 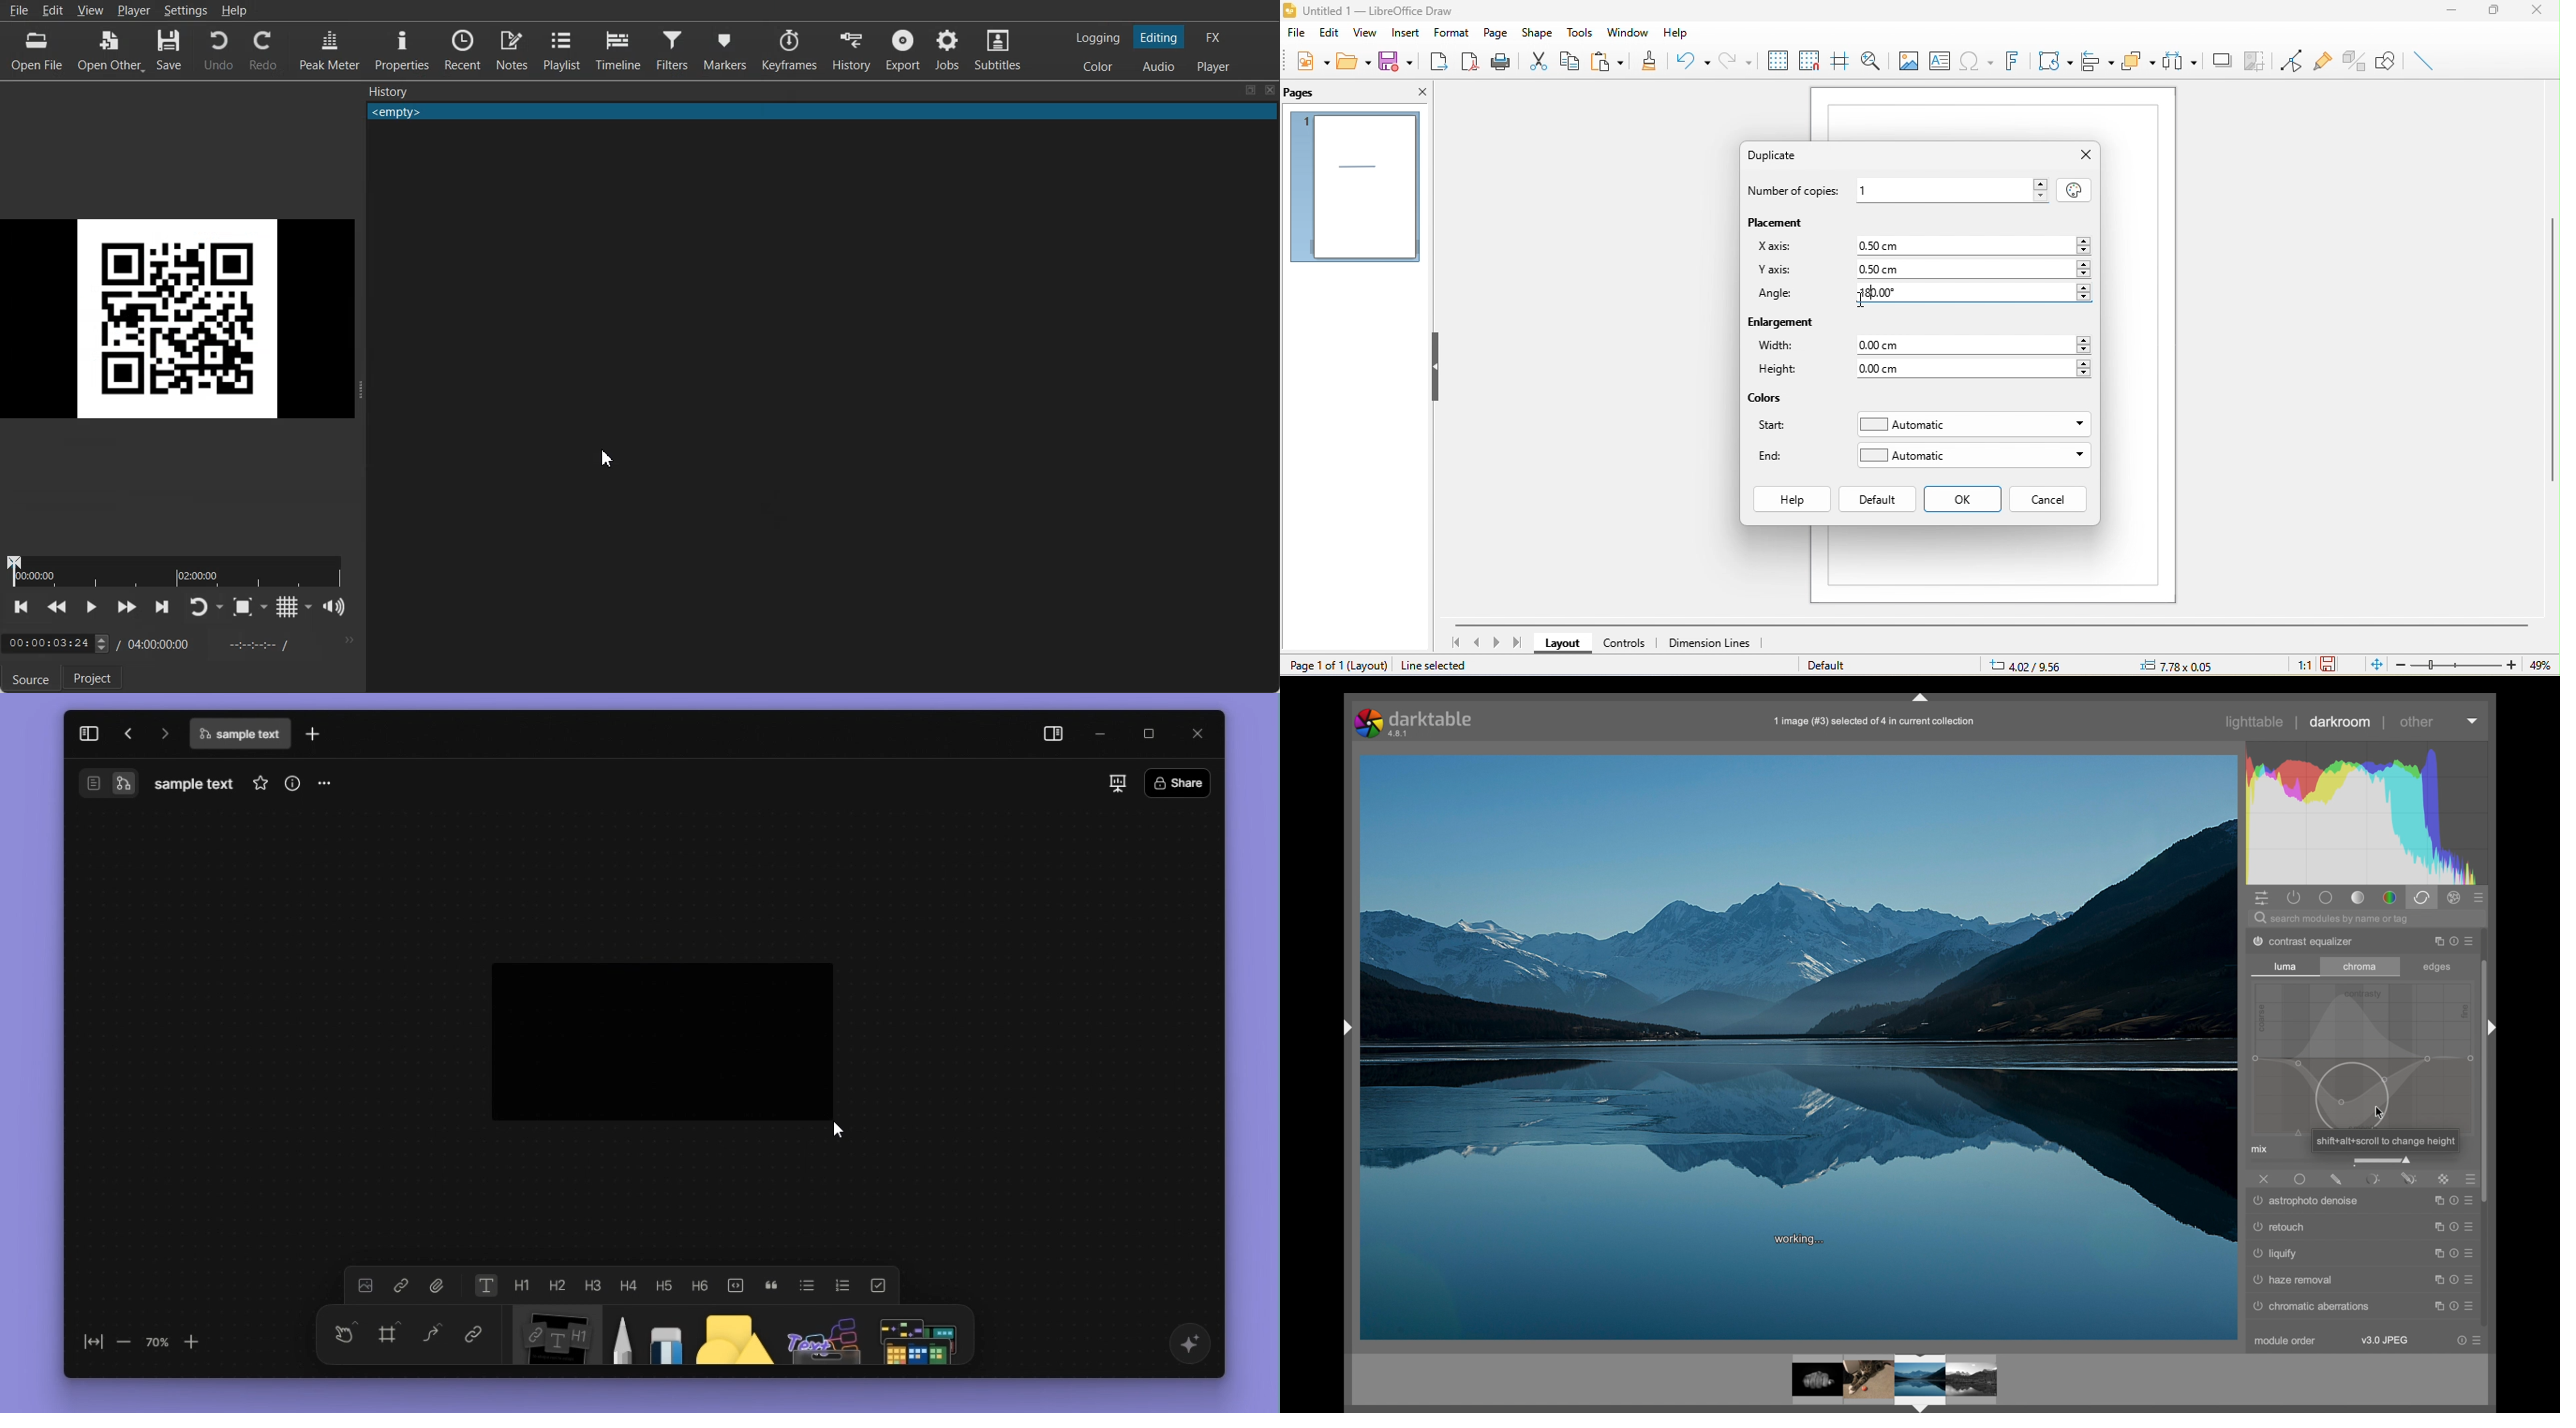 What do you see at coordinates (1683, 34) in the screenshot?
I see `help` at bounding box center [1683, 34].